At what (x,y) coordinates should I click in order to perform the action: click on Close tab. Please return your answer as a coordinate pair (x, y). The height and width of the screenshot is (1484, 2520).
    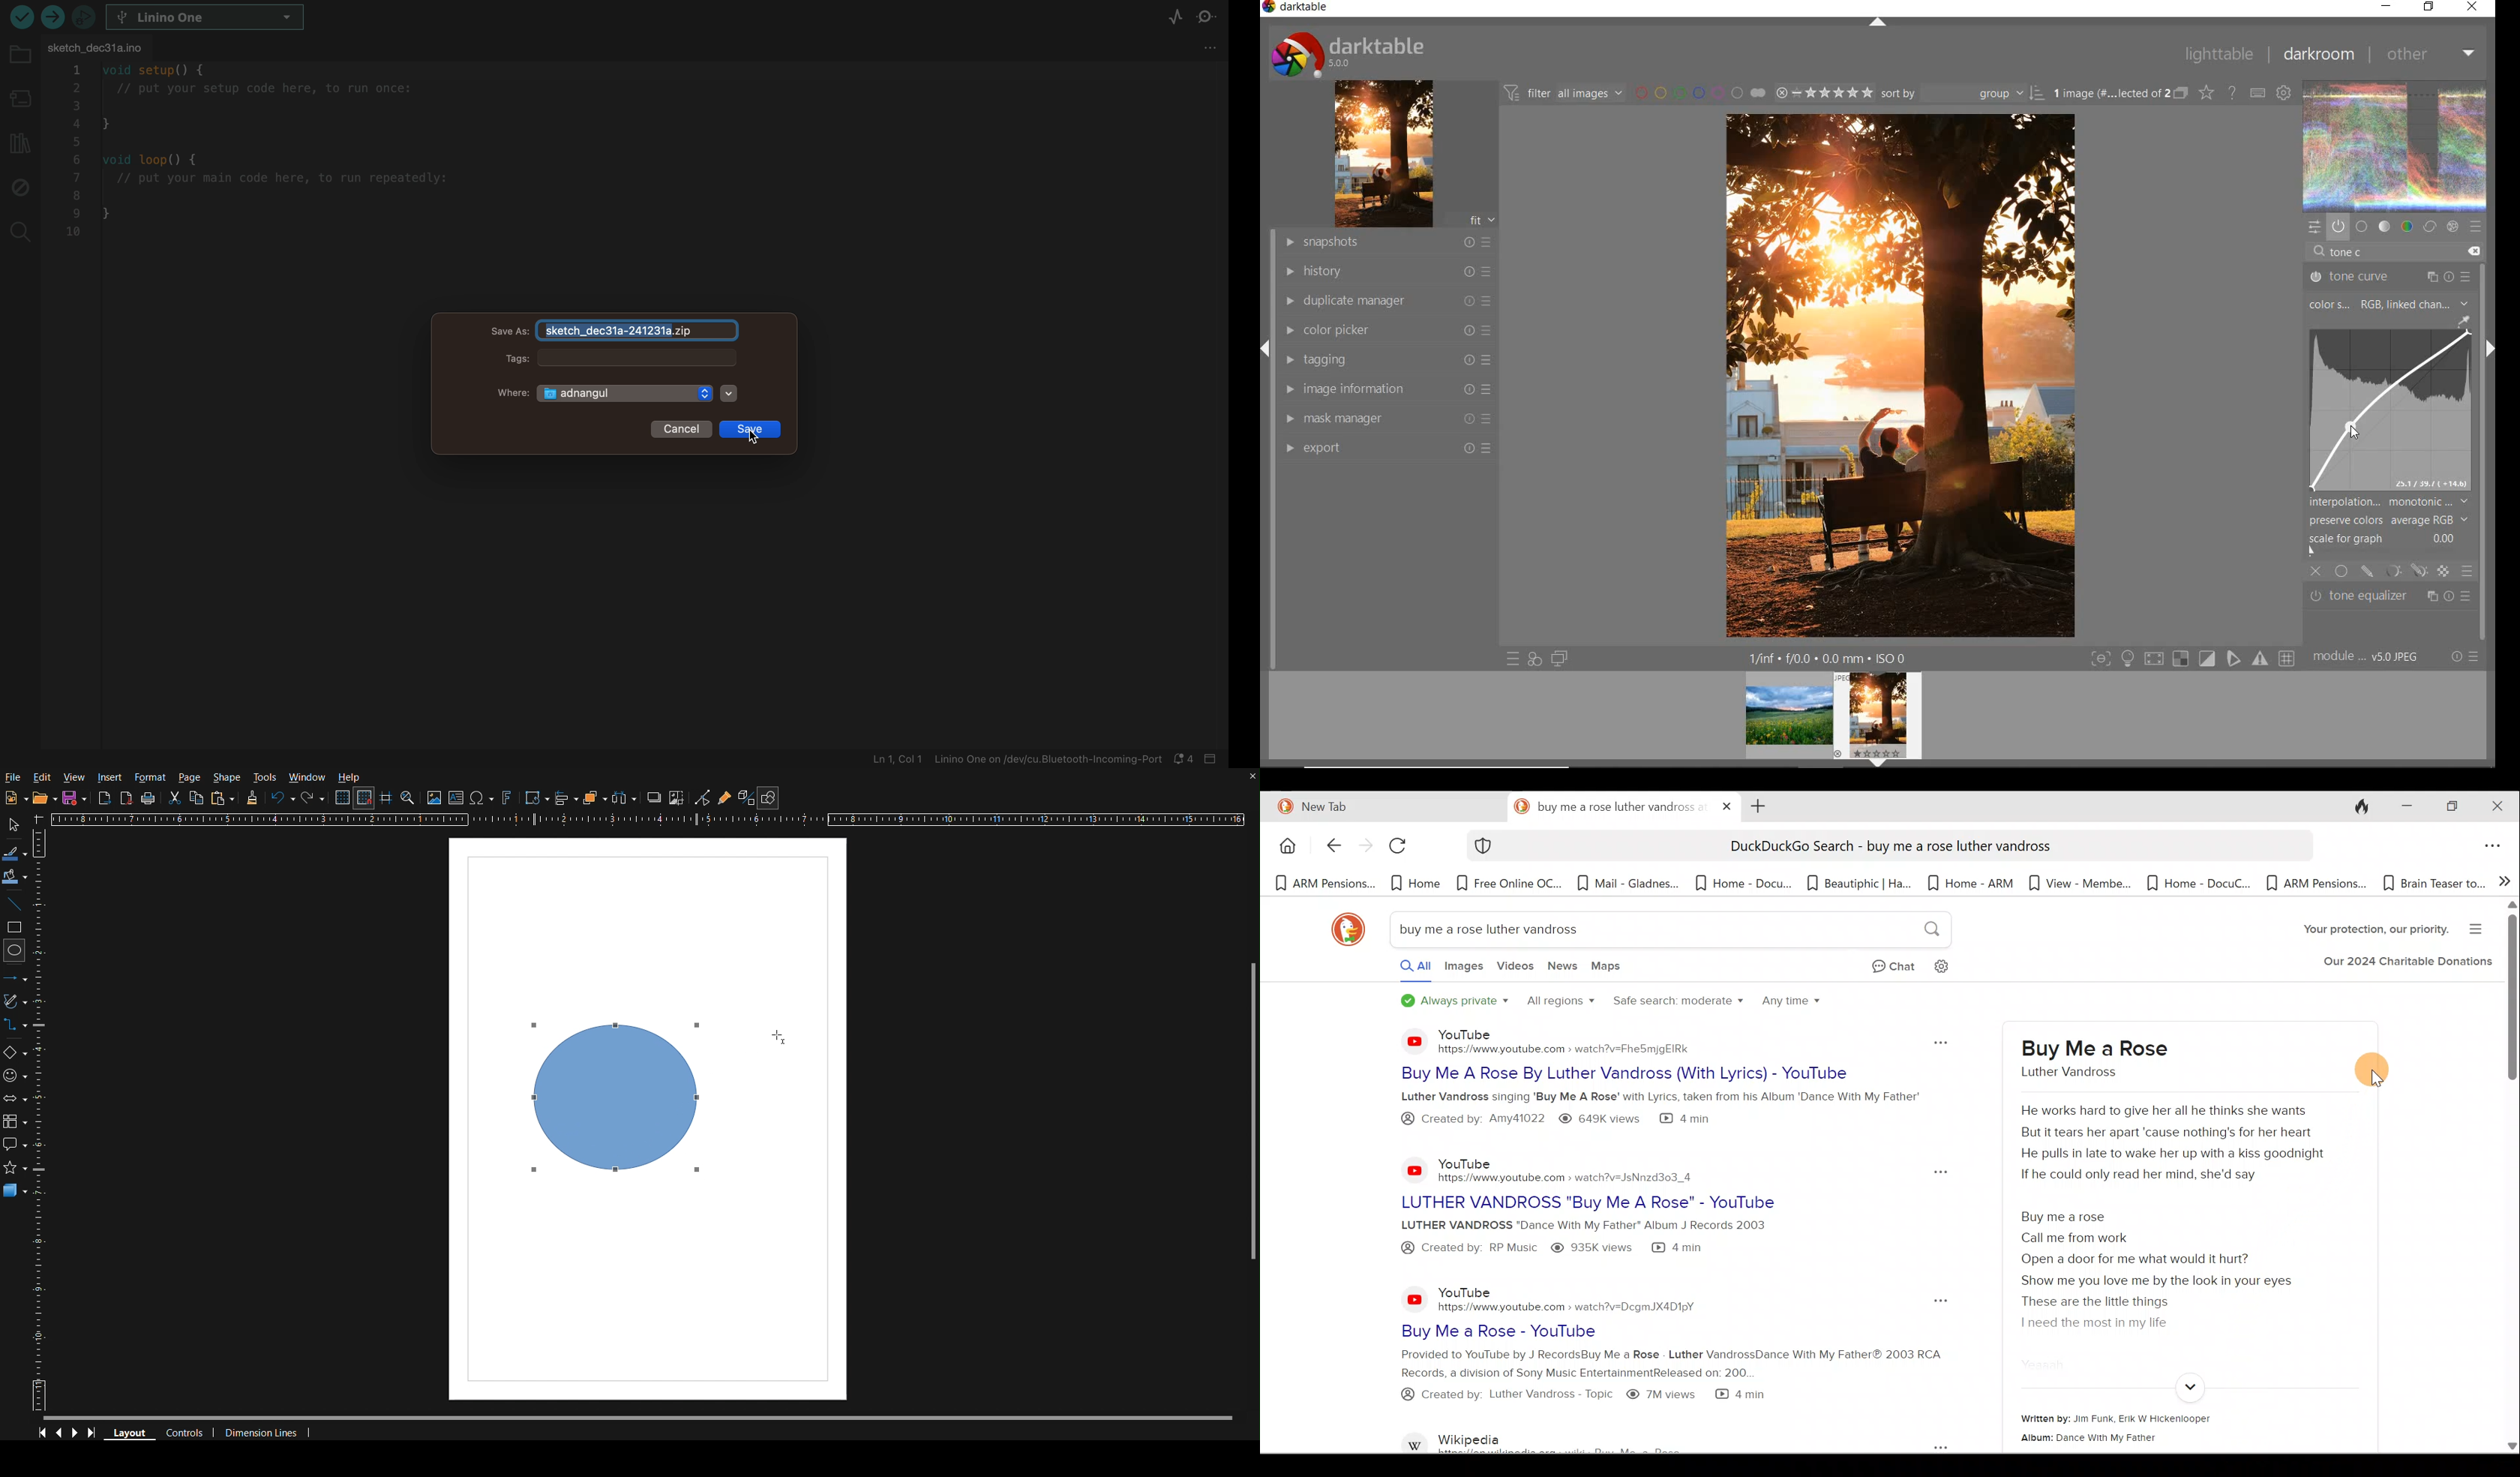
    Looking at the image, I should click on (1727, 804).